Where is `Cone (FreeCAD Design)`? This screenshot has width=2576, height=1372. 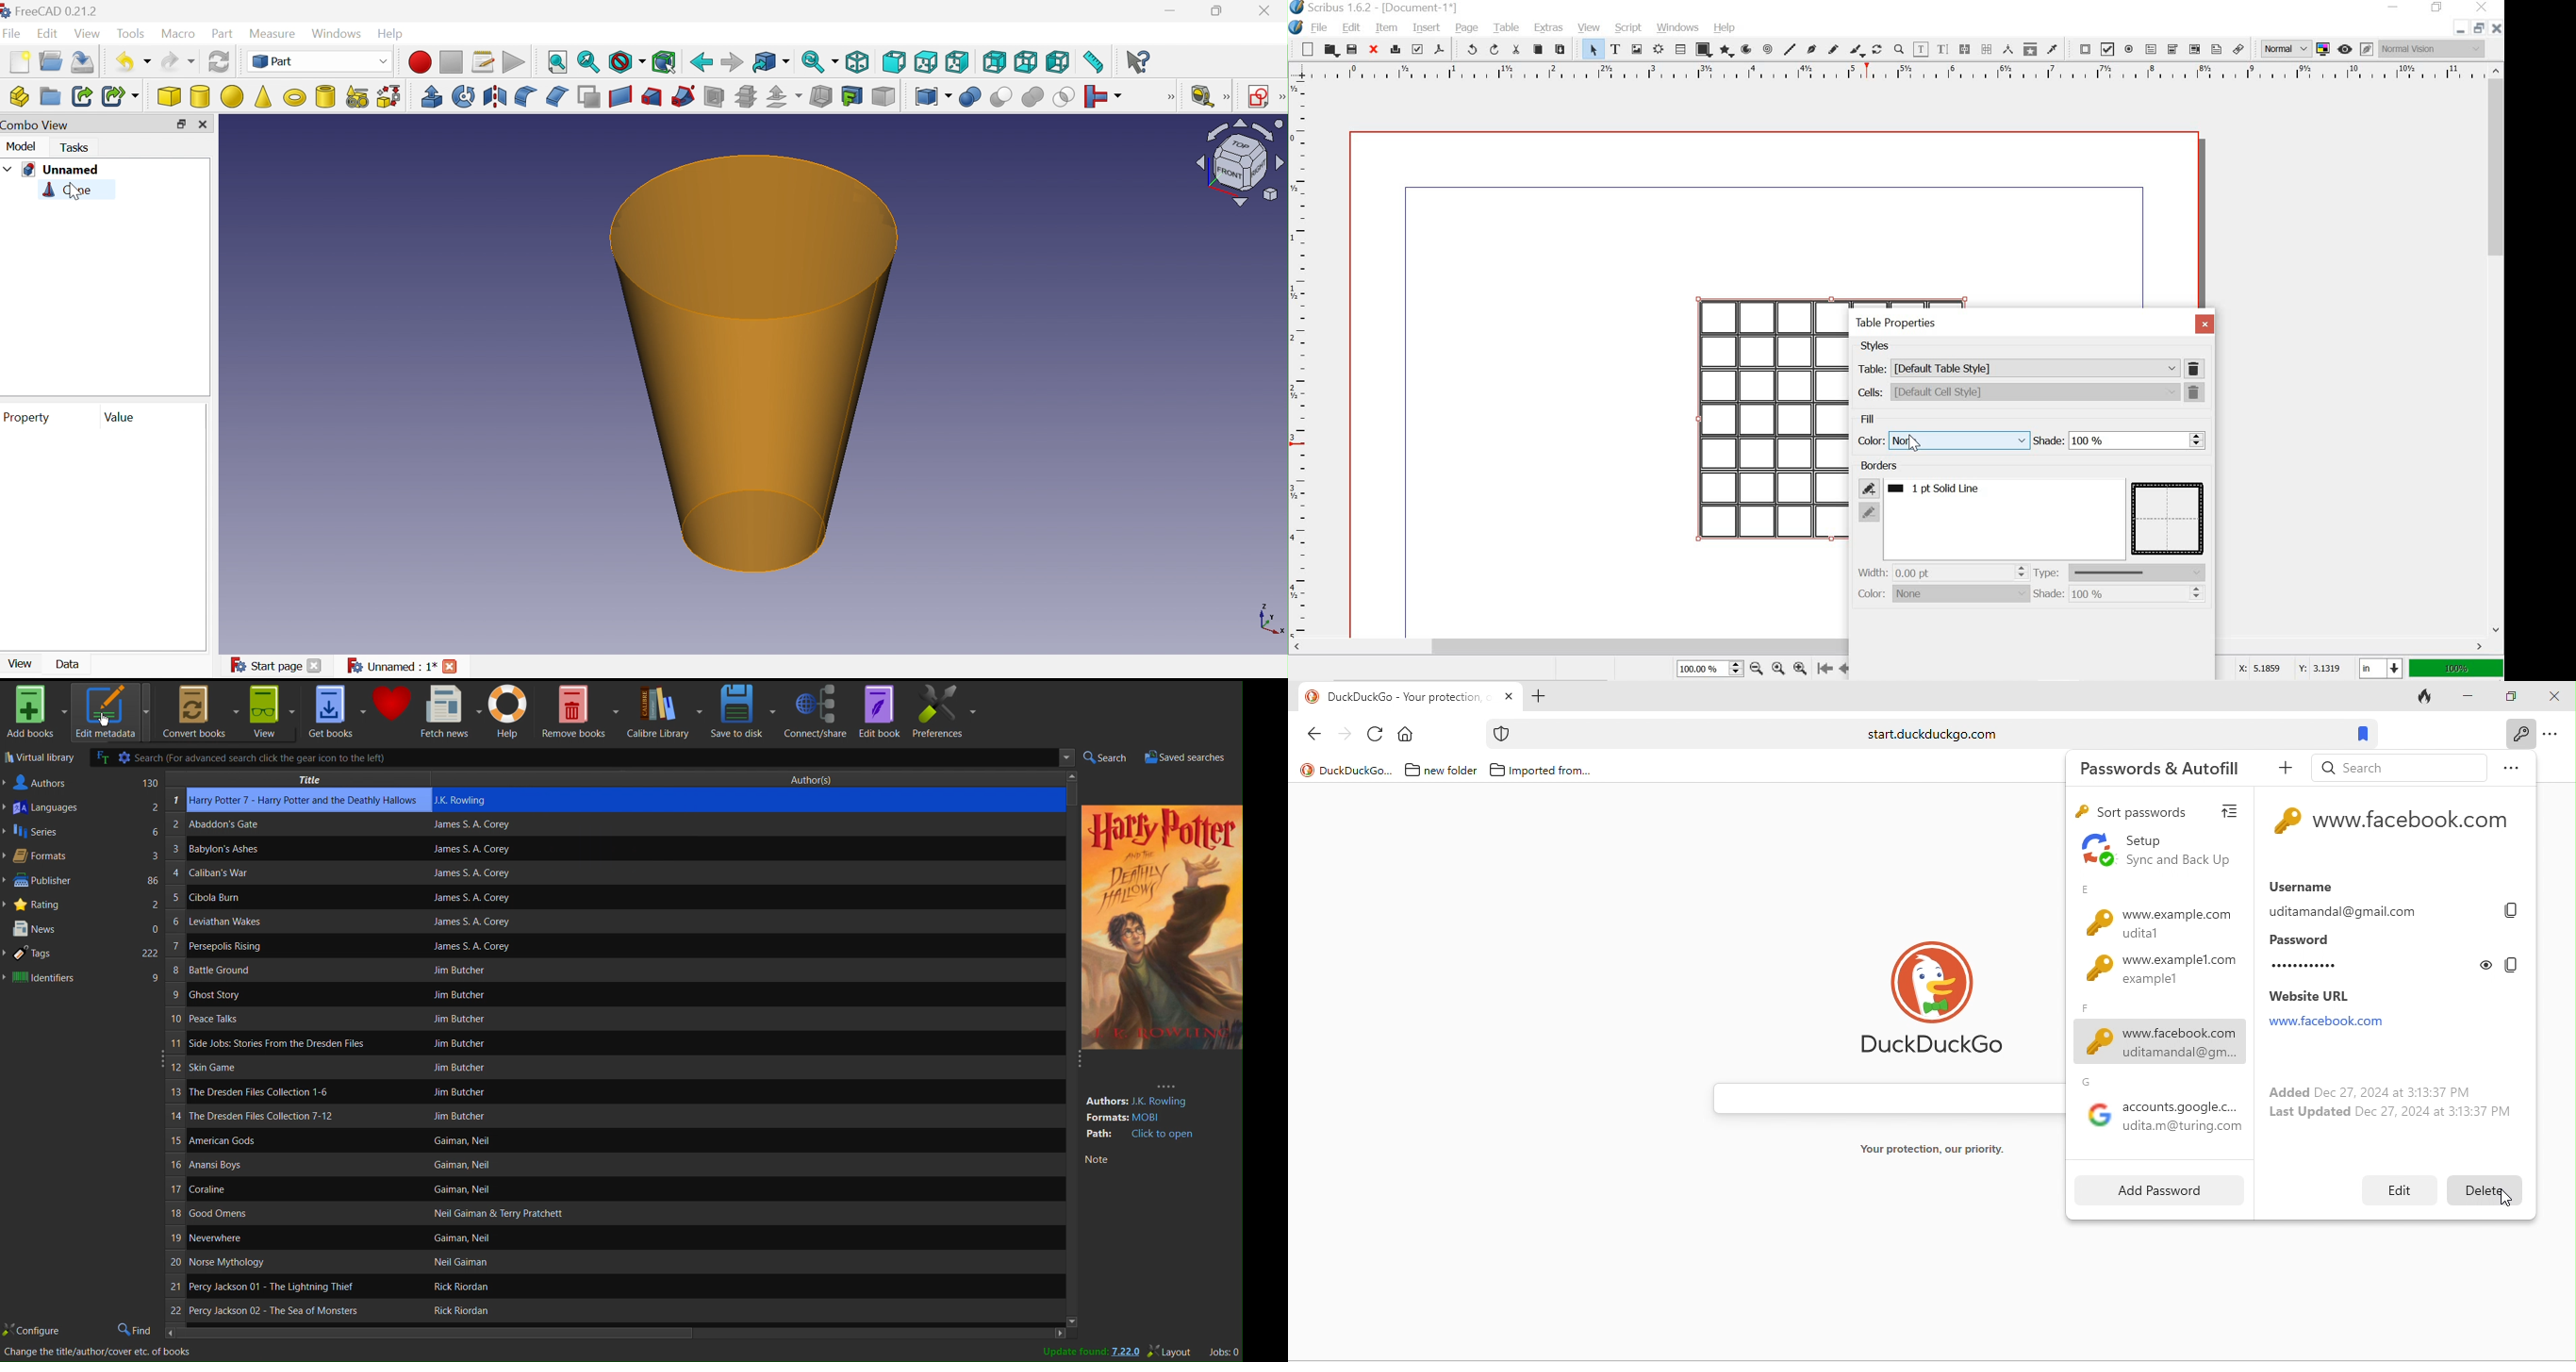 Cone (FreeCAD Design) is located at coordinates (754, 362).